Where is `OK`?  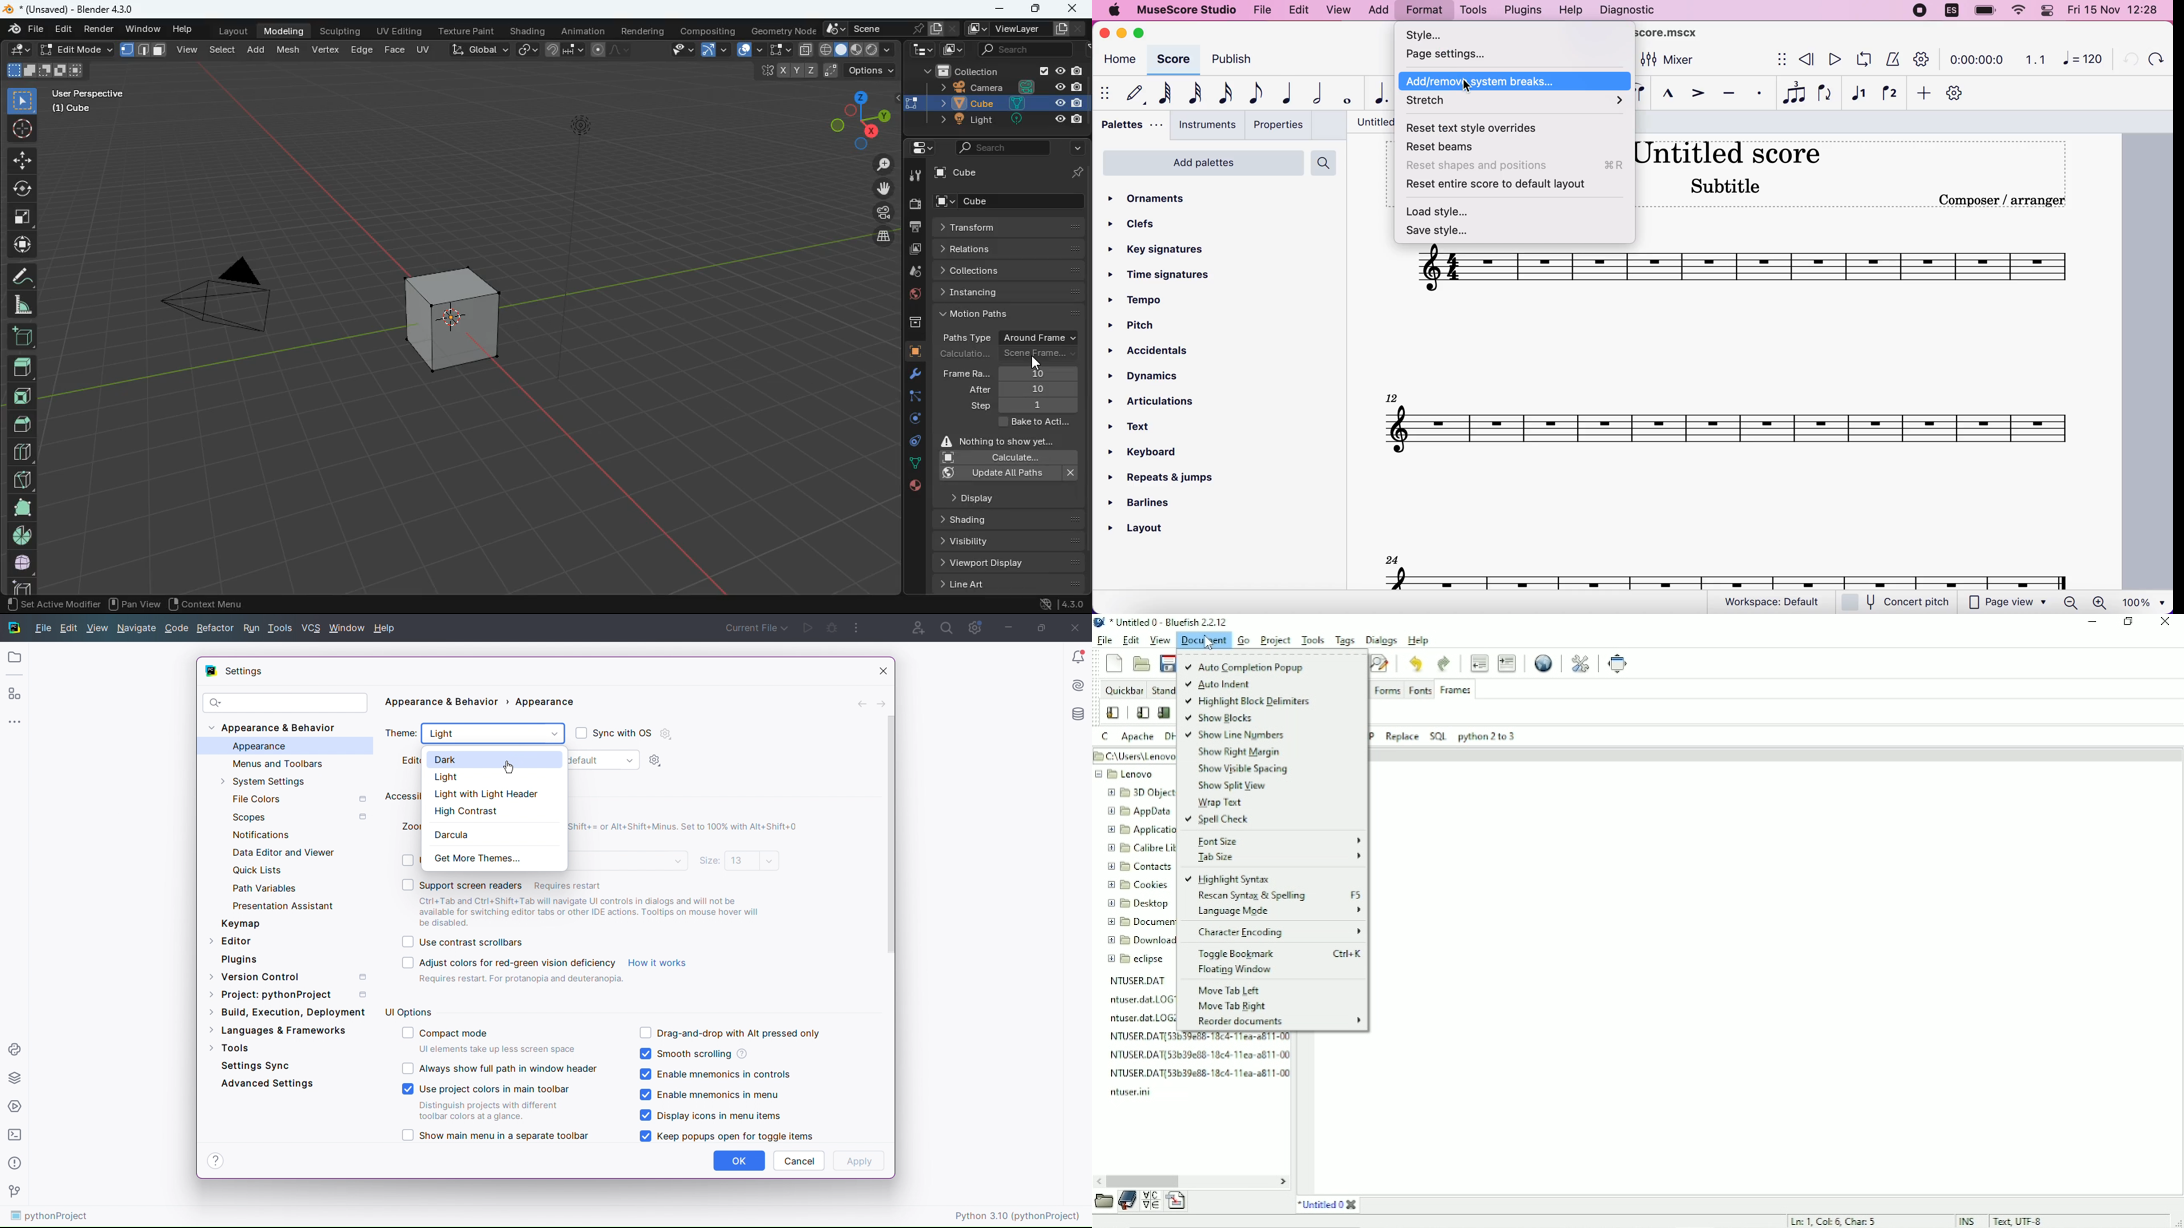 OK is located at coordinates (739, 1161).